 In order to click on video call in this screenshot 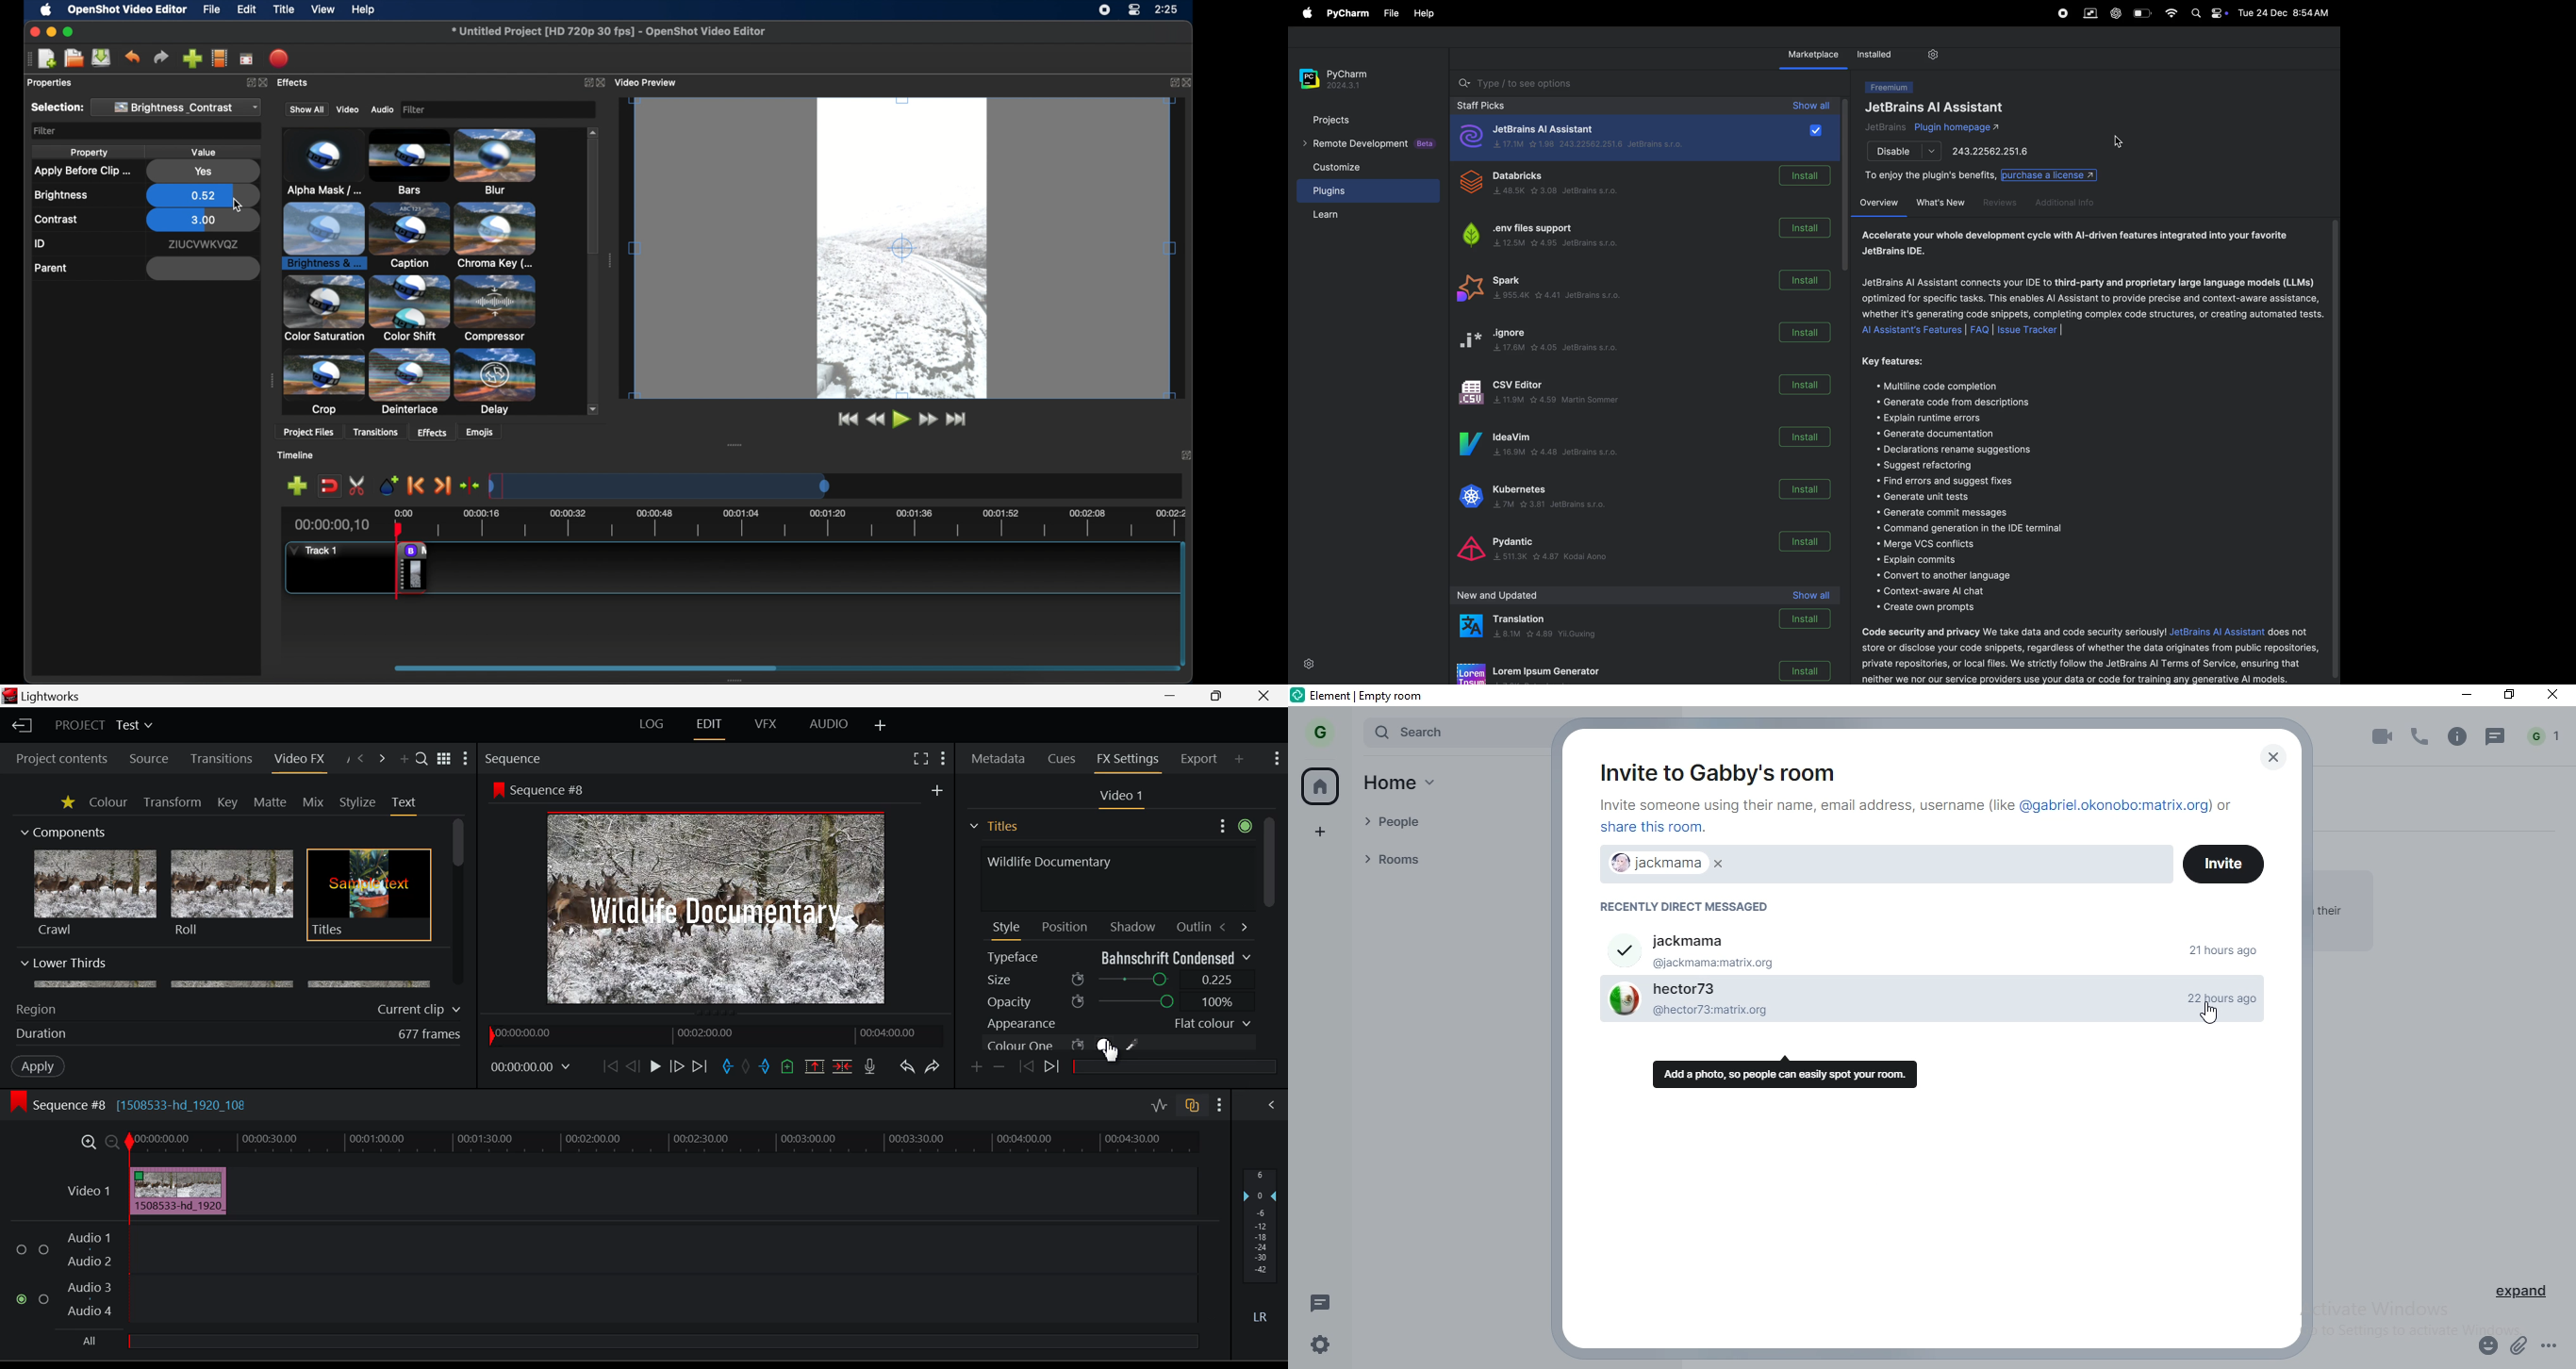, I will do `click(2379, 738)`.